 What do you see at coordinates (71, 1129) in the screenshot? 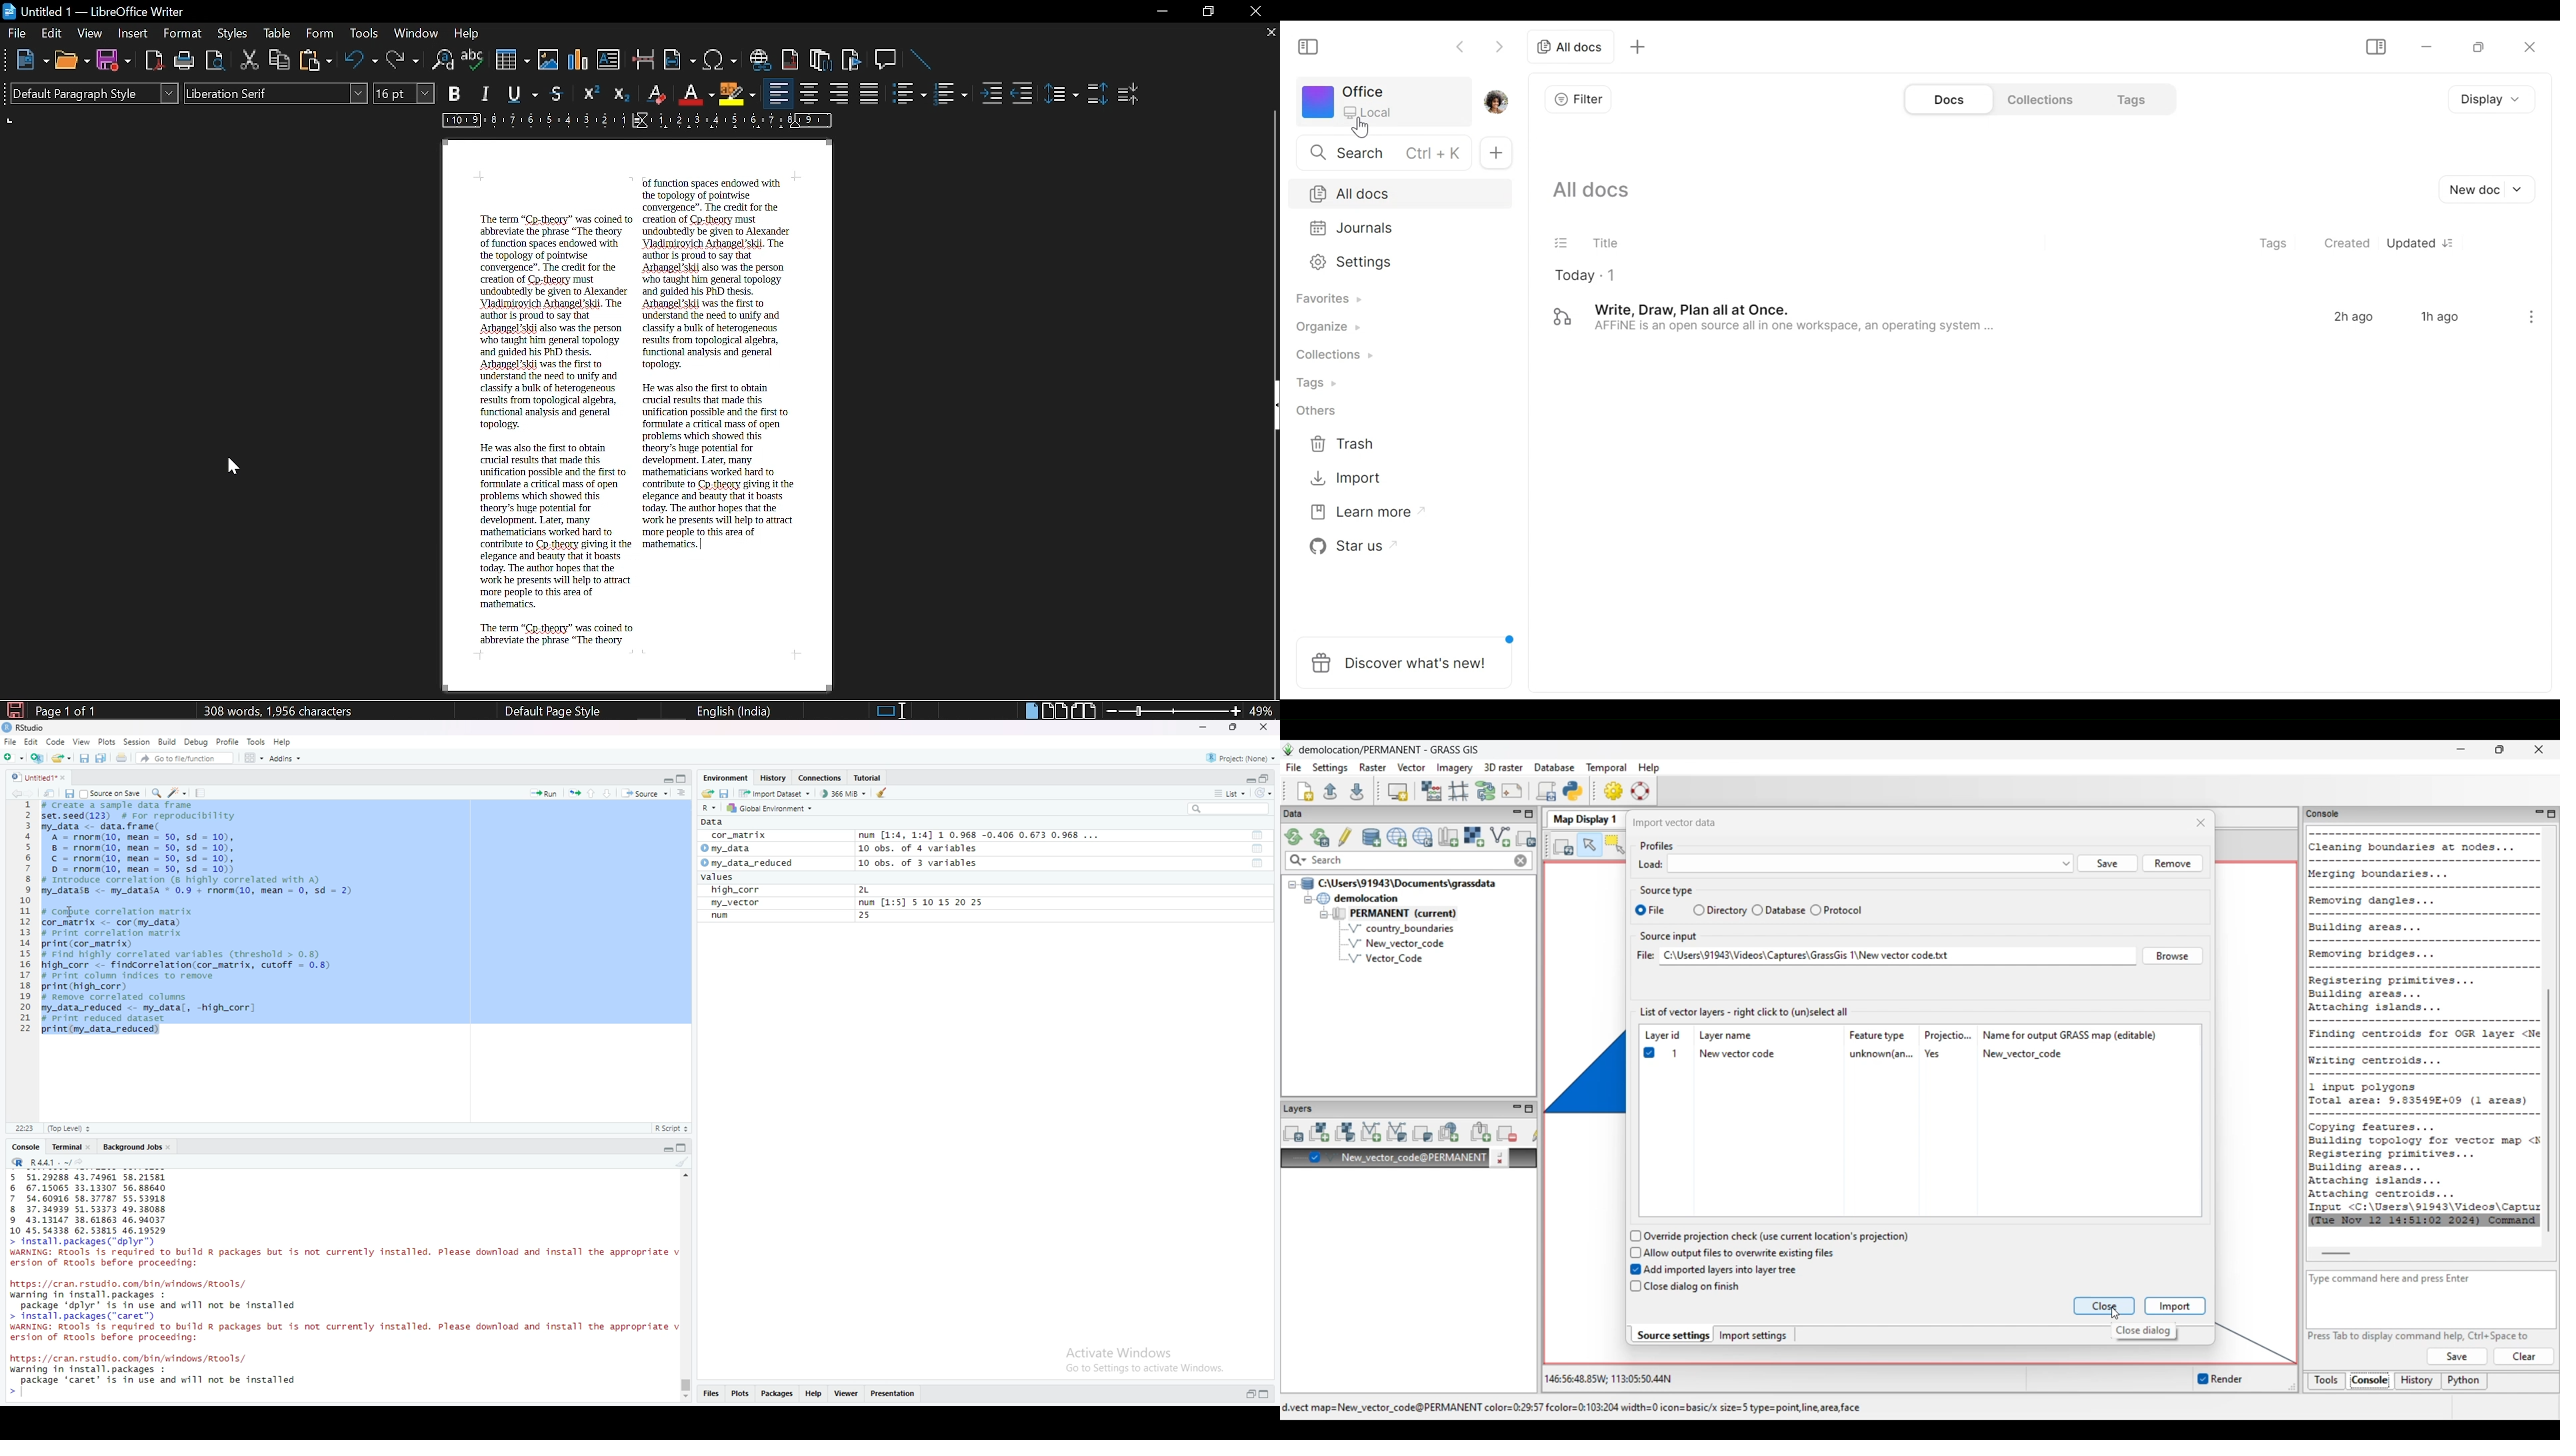
I see `(Top level)` at bounding box center [71, 1129].